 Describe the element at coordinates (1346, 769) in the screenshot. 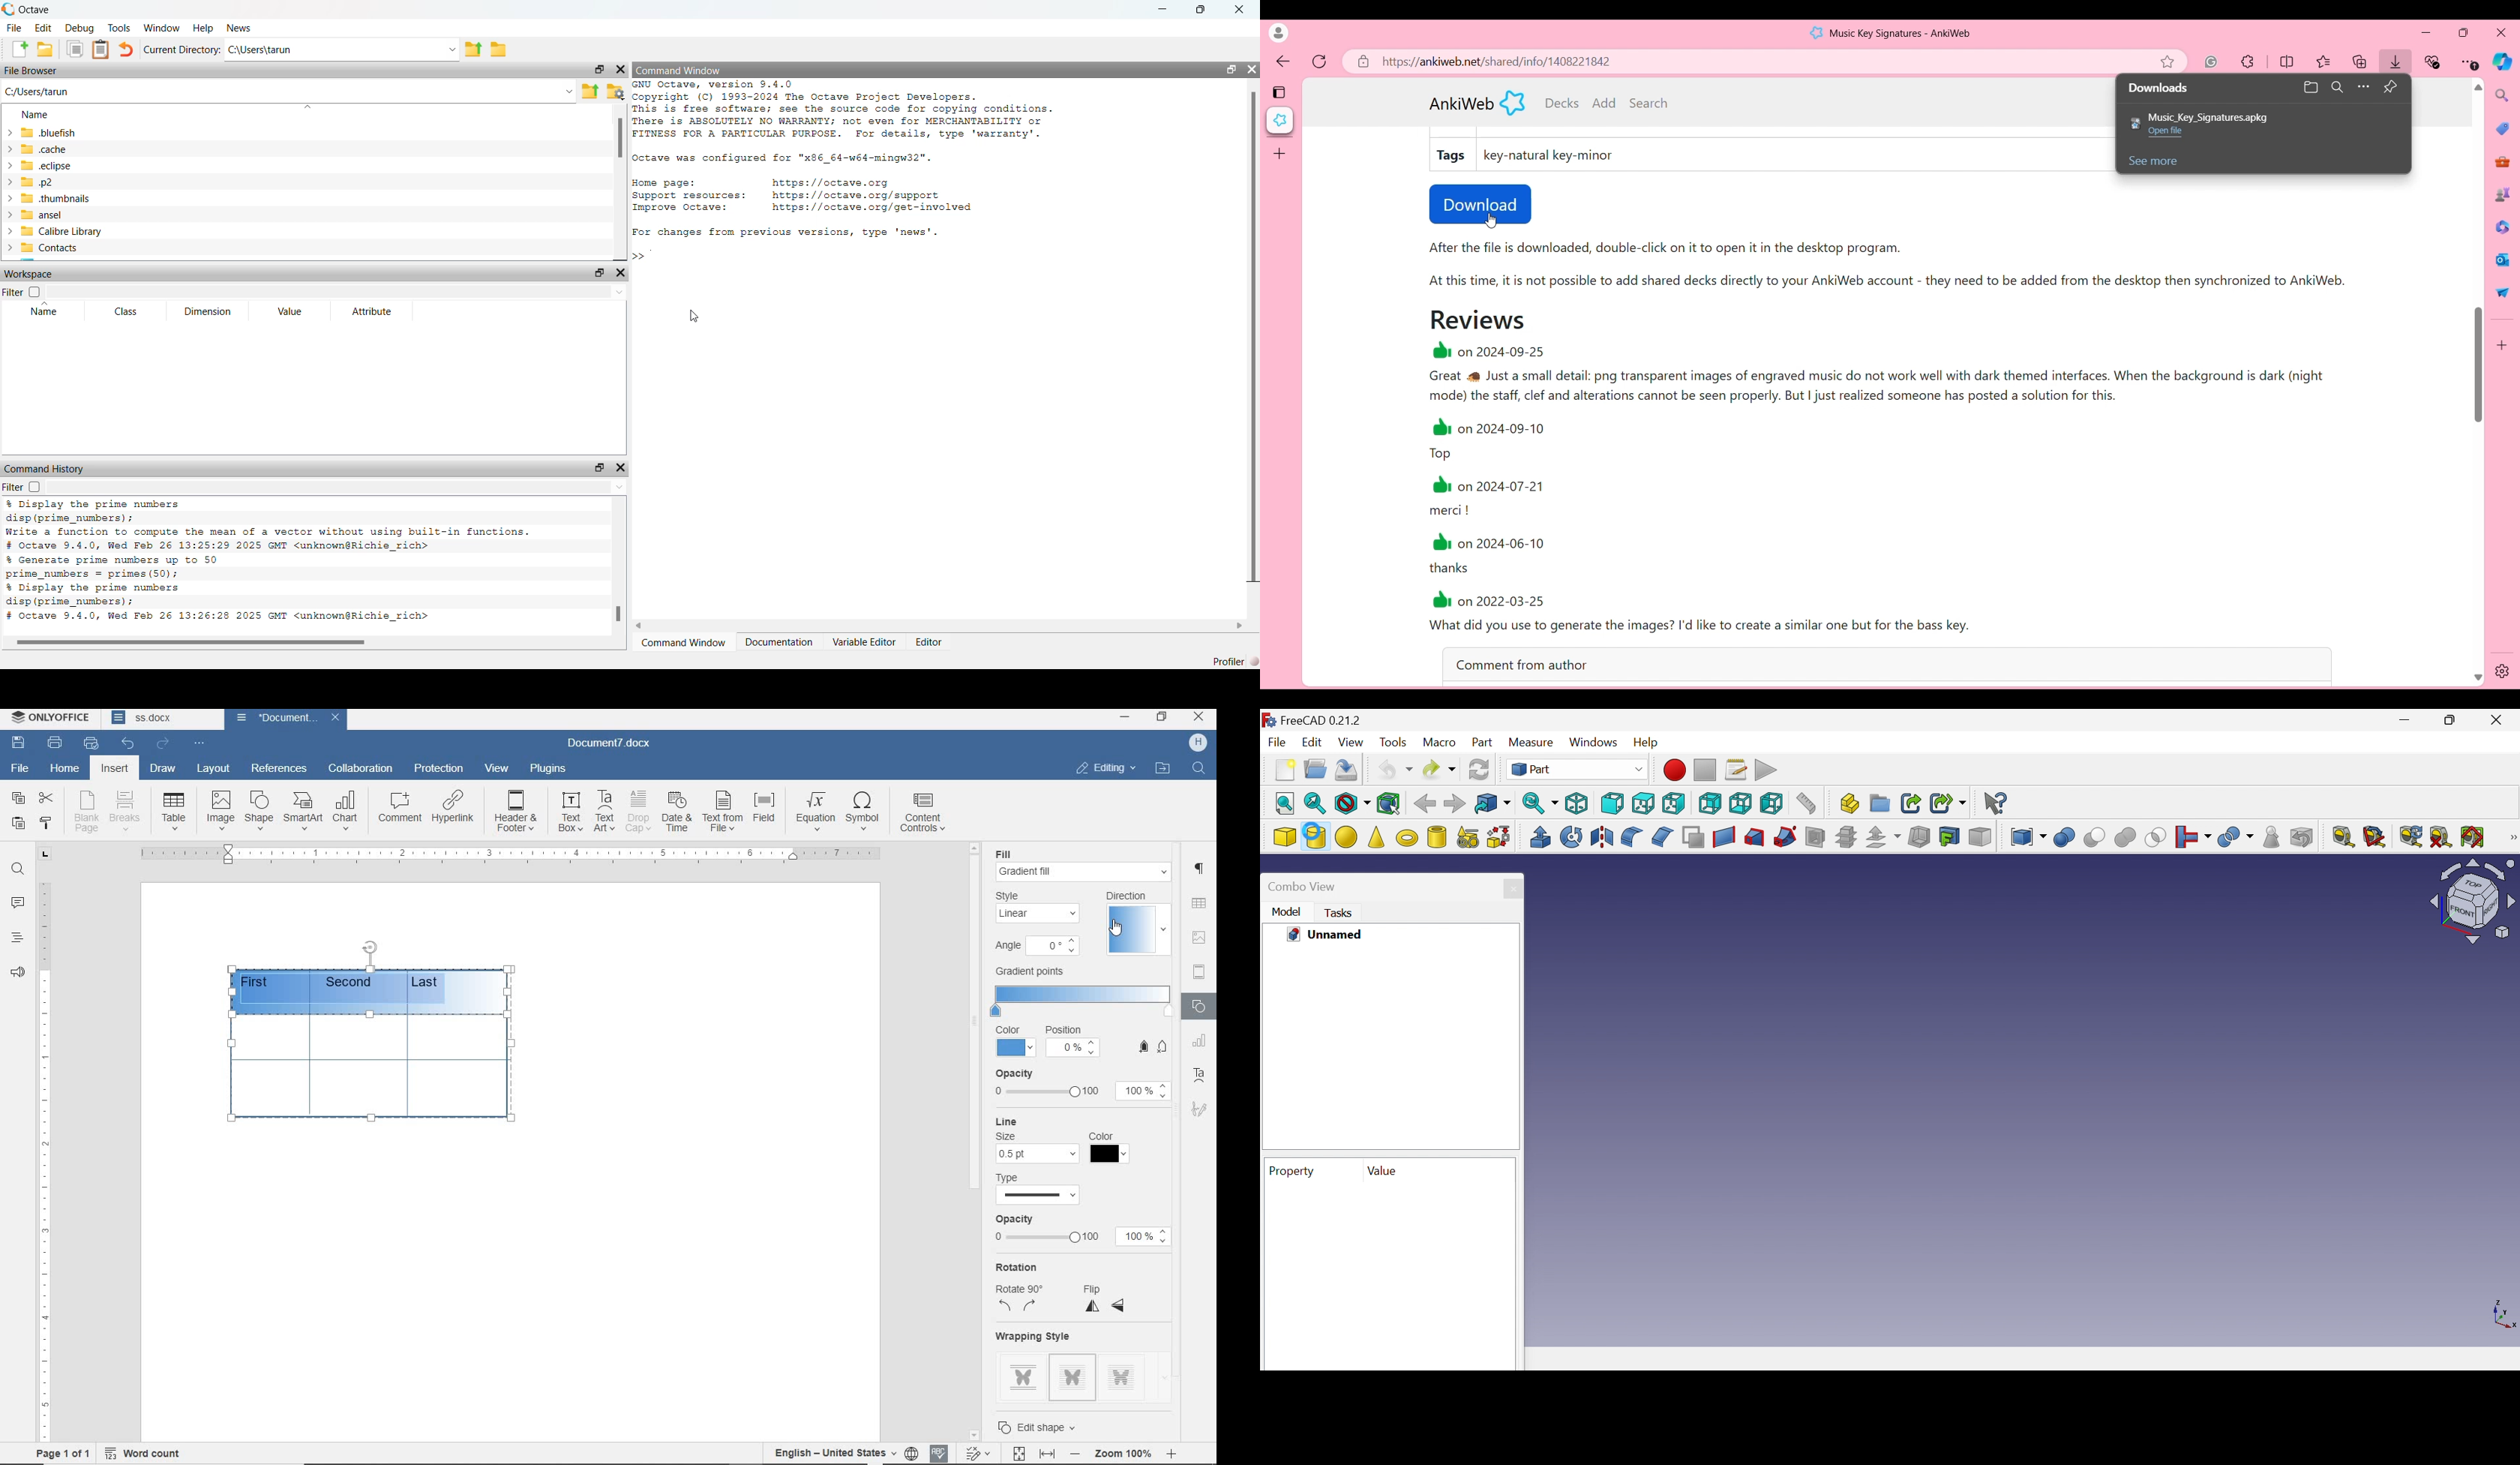

I see `Save` at that location.